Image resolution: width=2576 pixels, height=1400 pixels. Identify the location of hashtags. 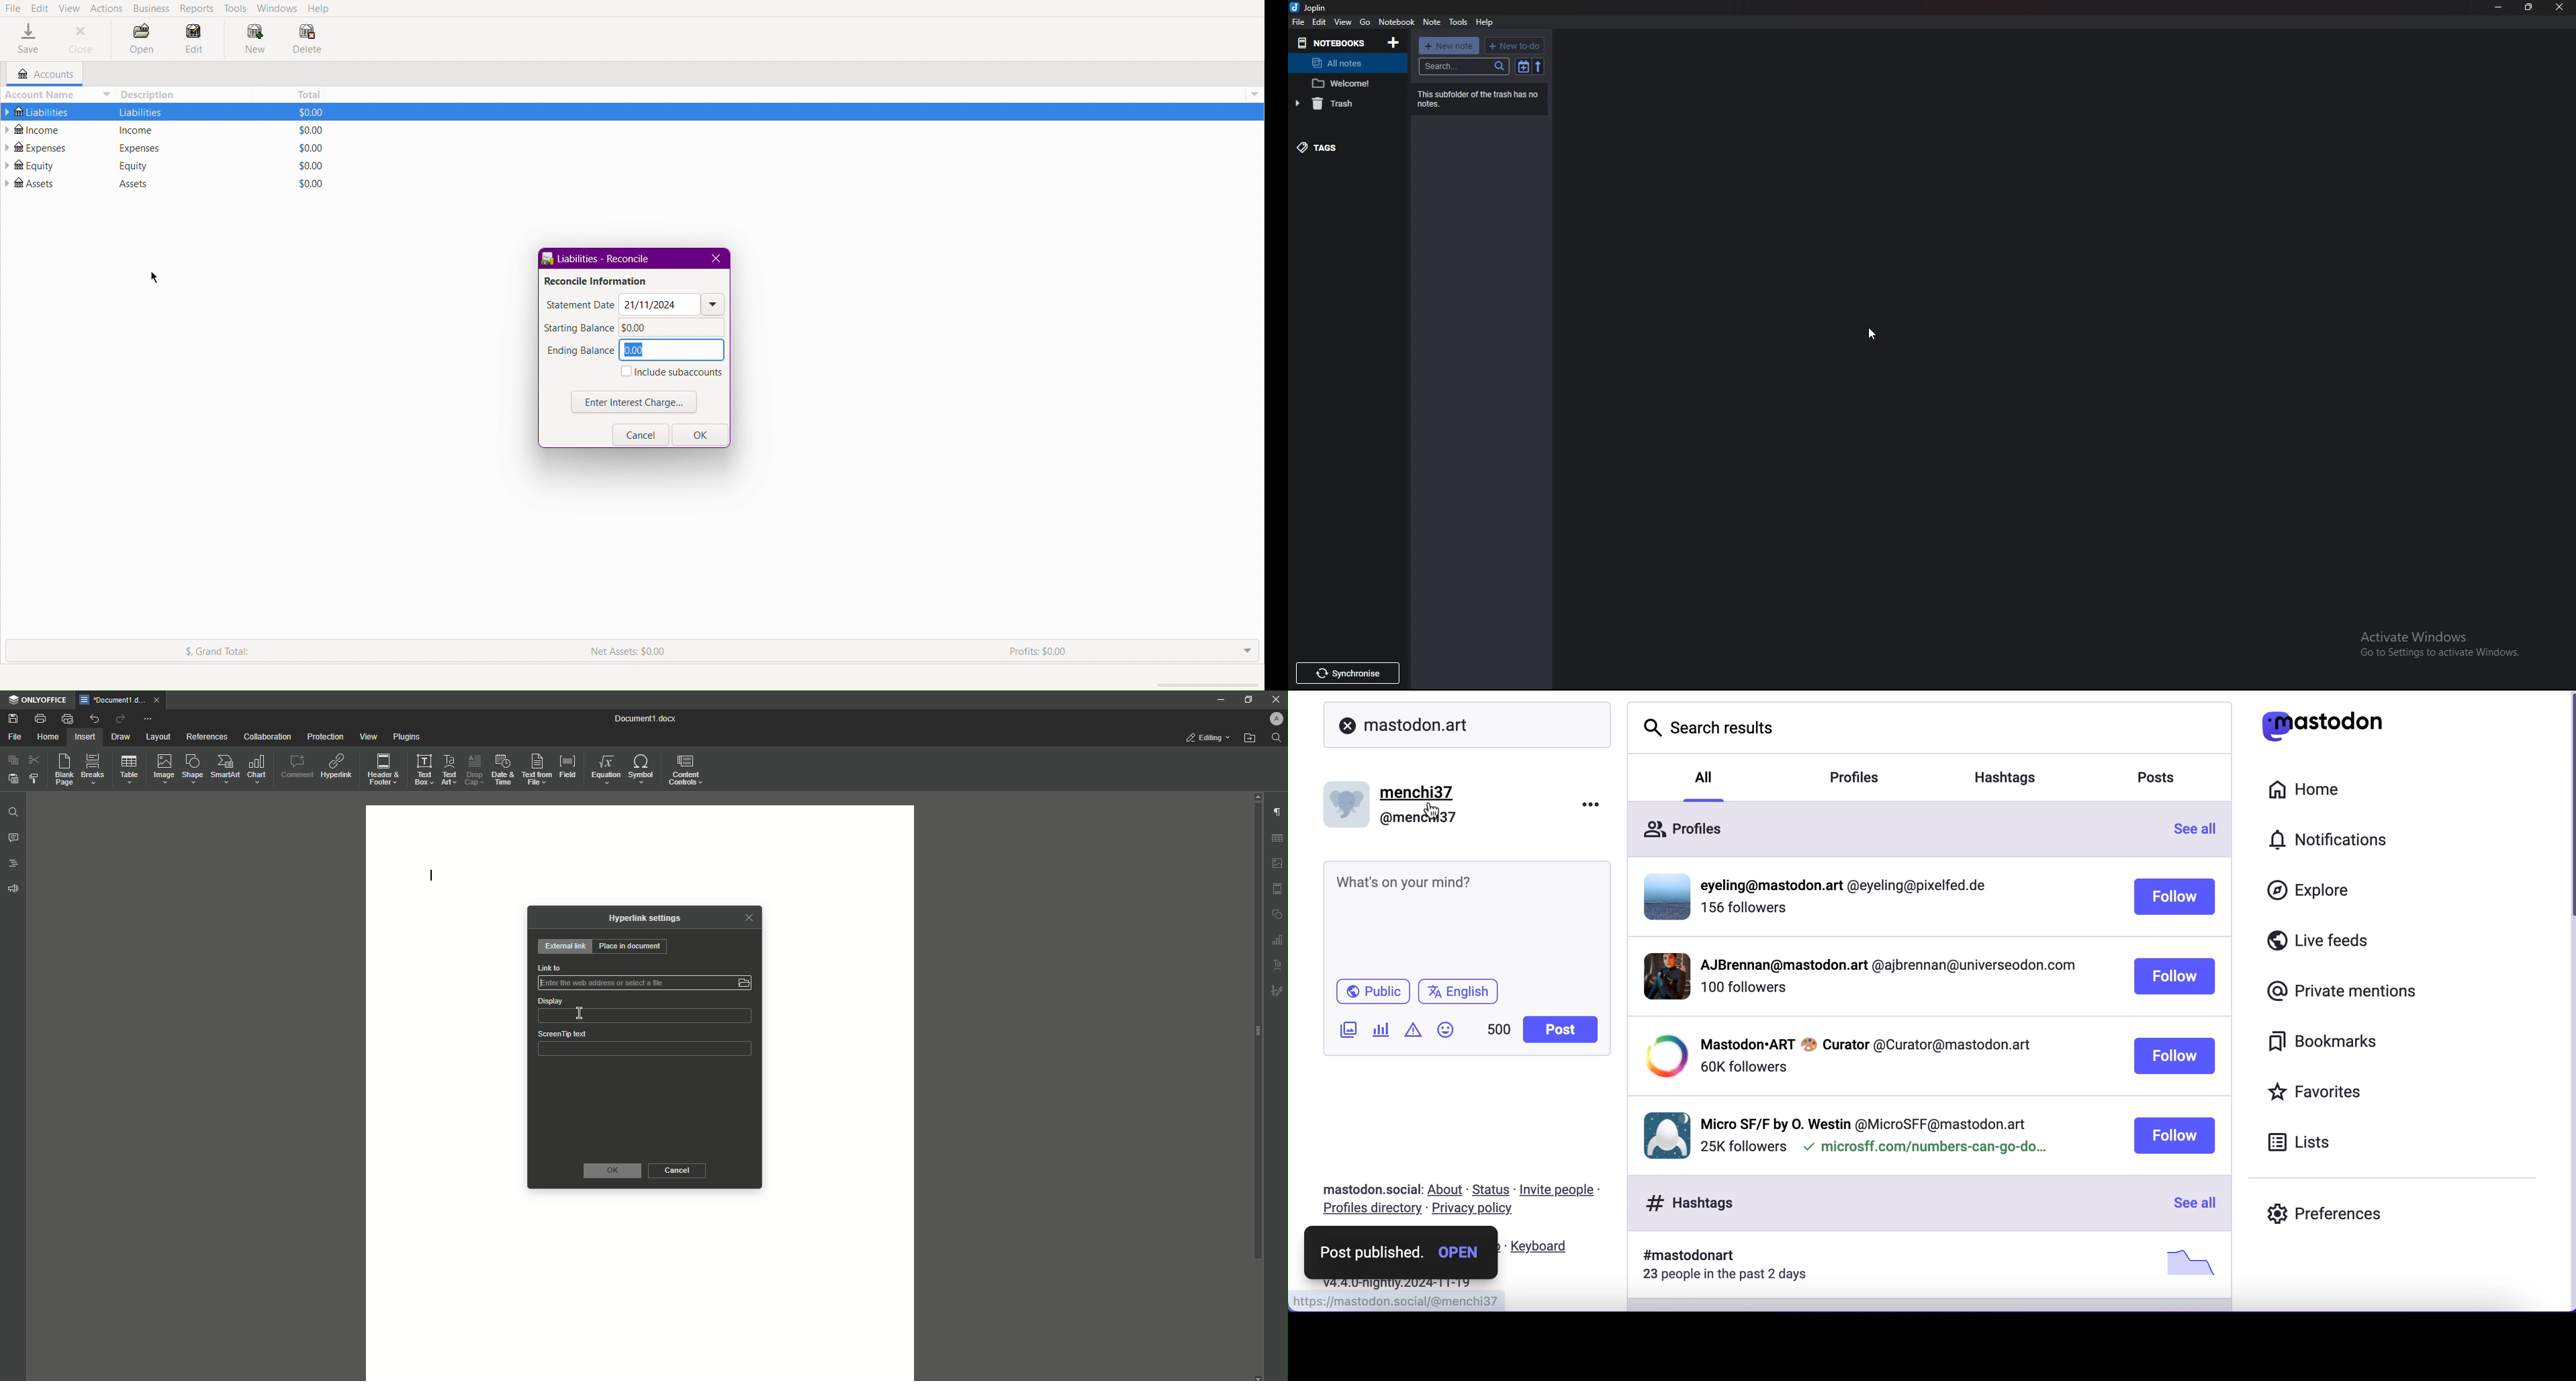
(1691, 1206).